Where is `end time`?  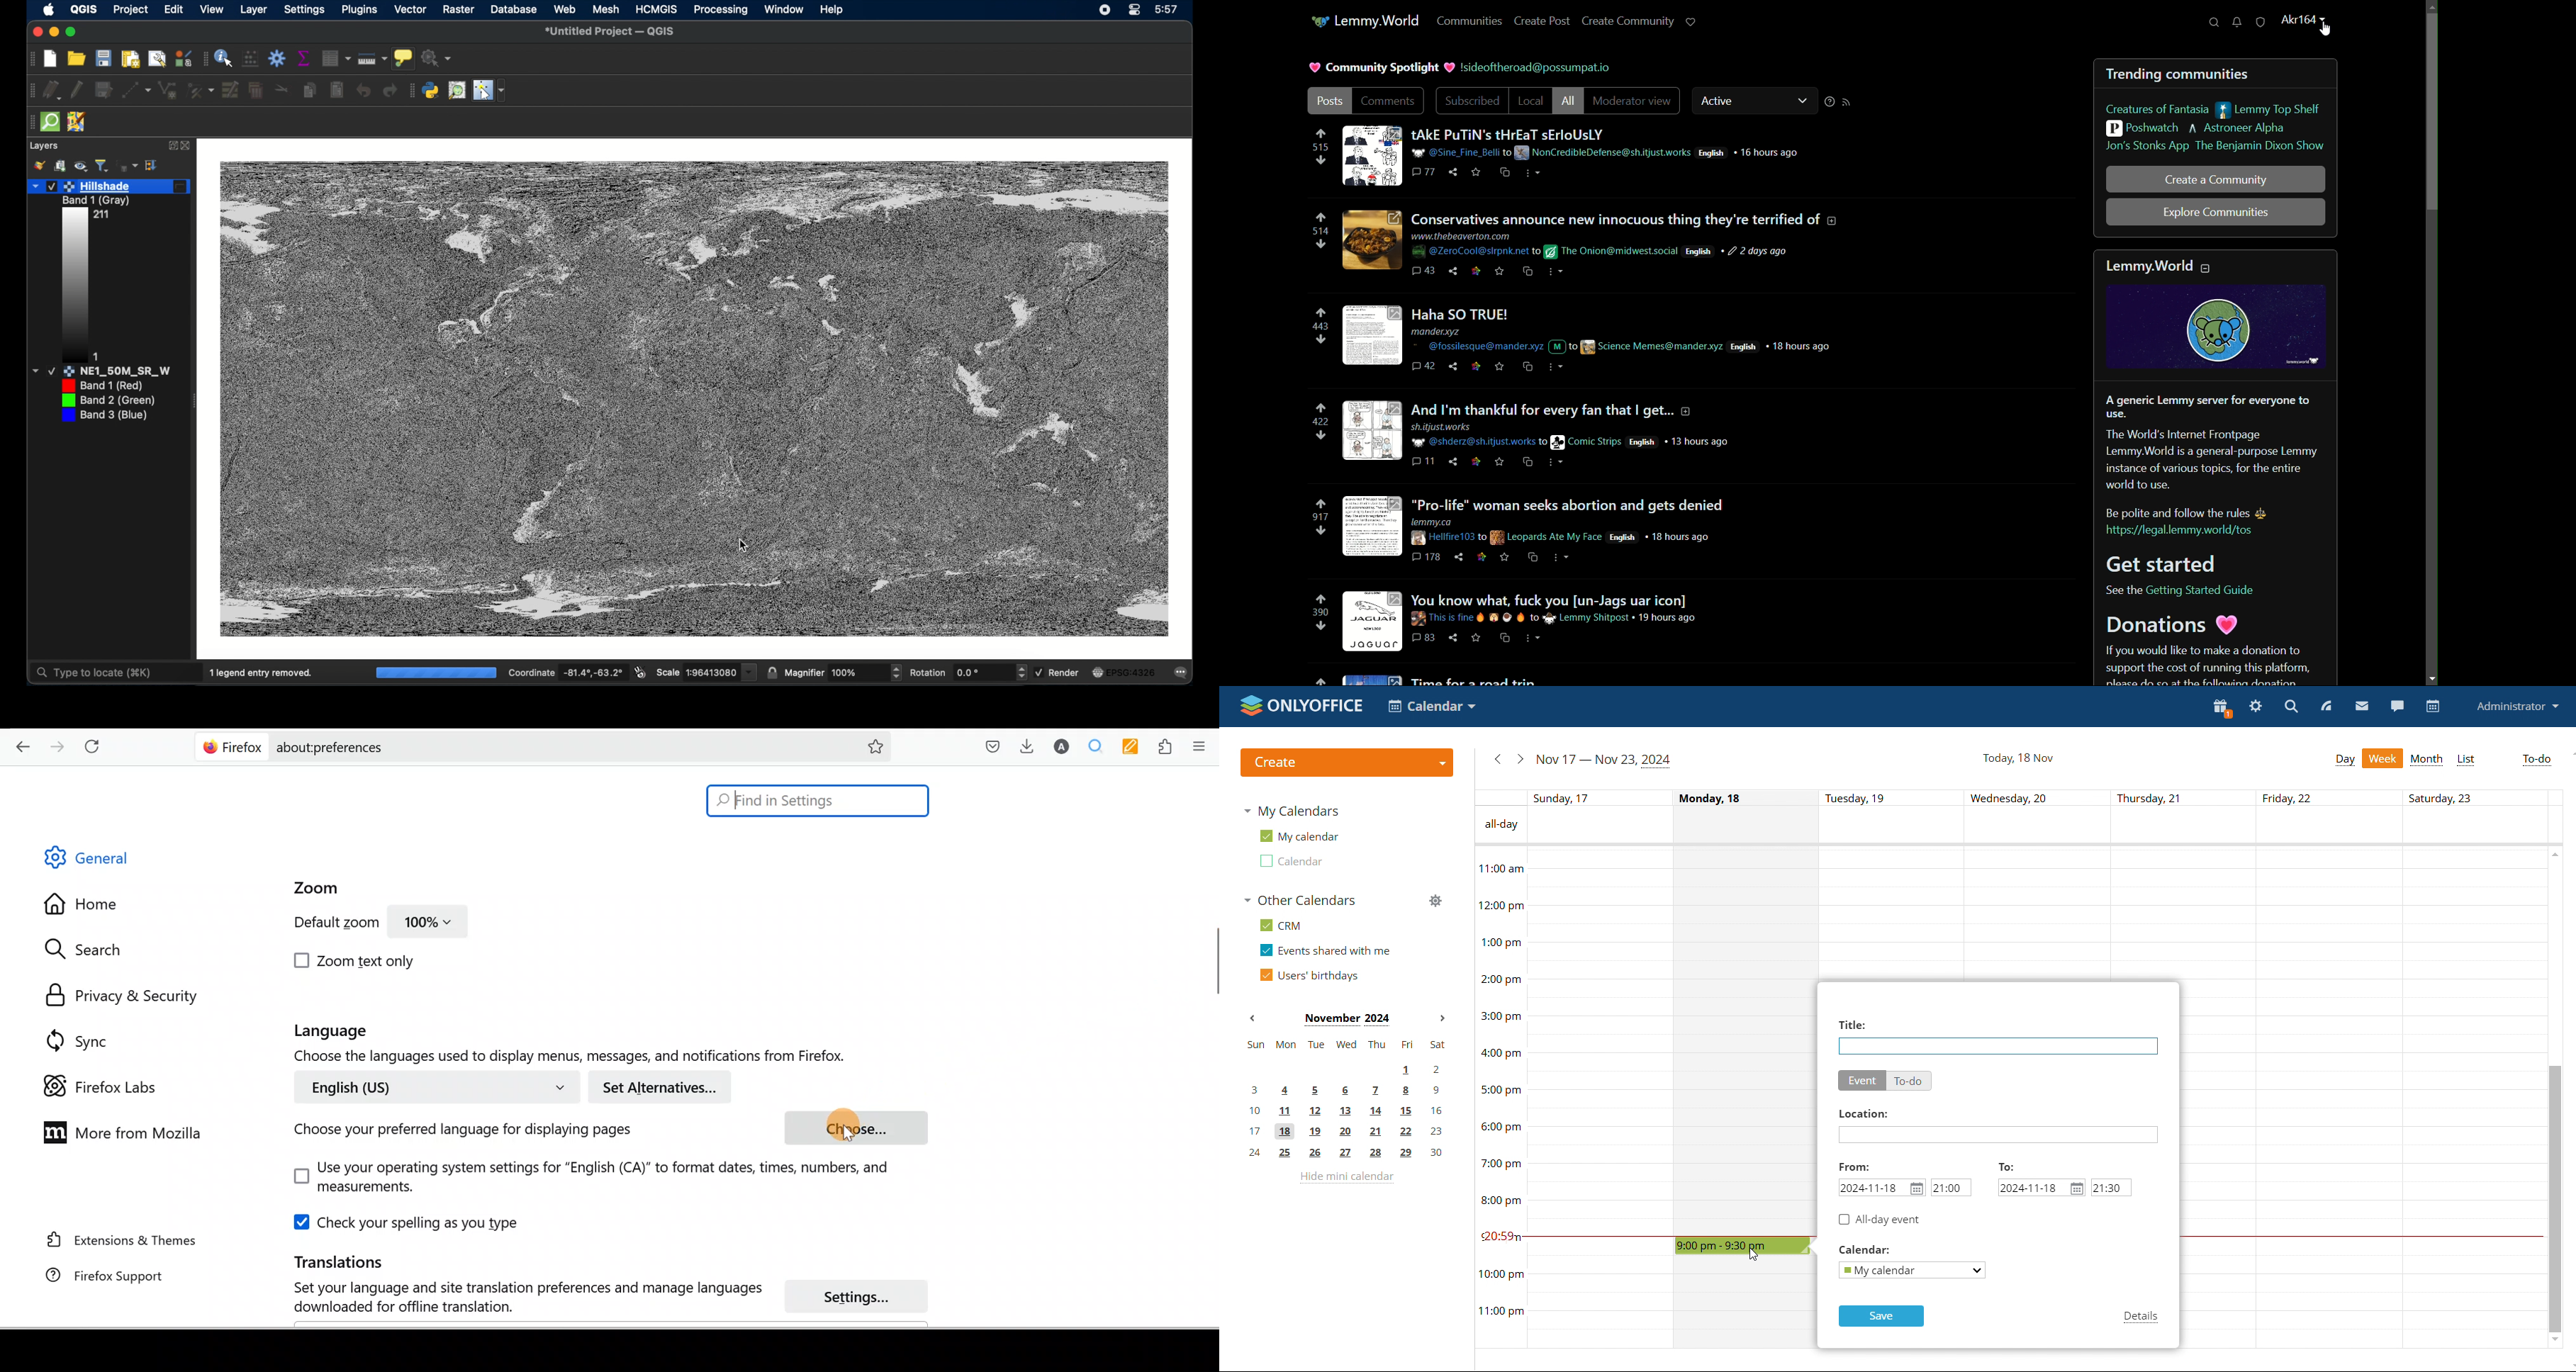 end time is located at coordinates (2111, 1188).